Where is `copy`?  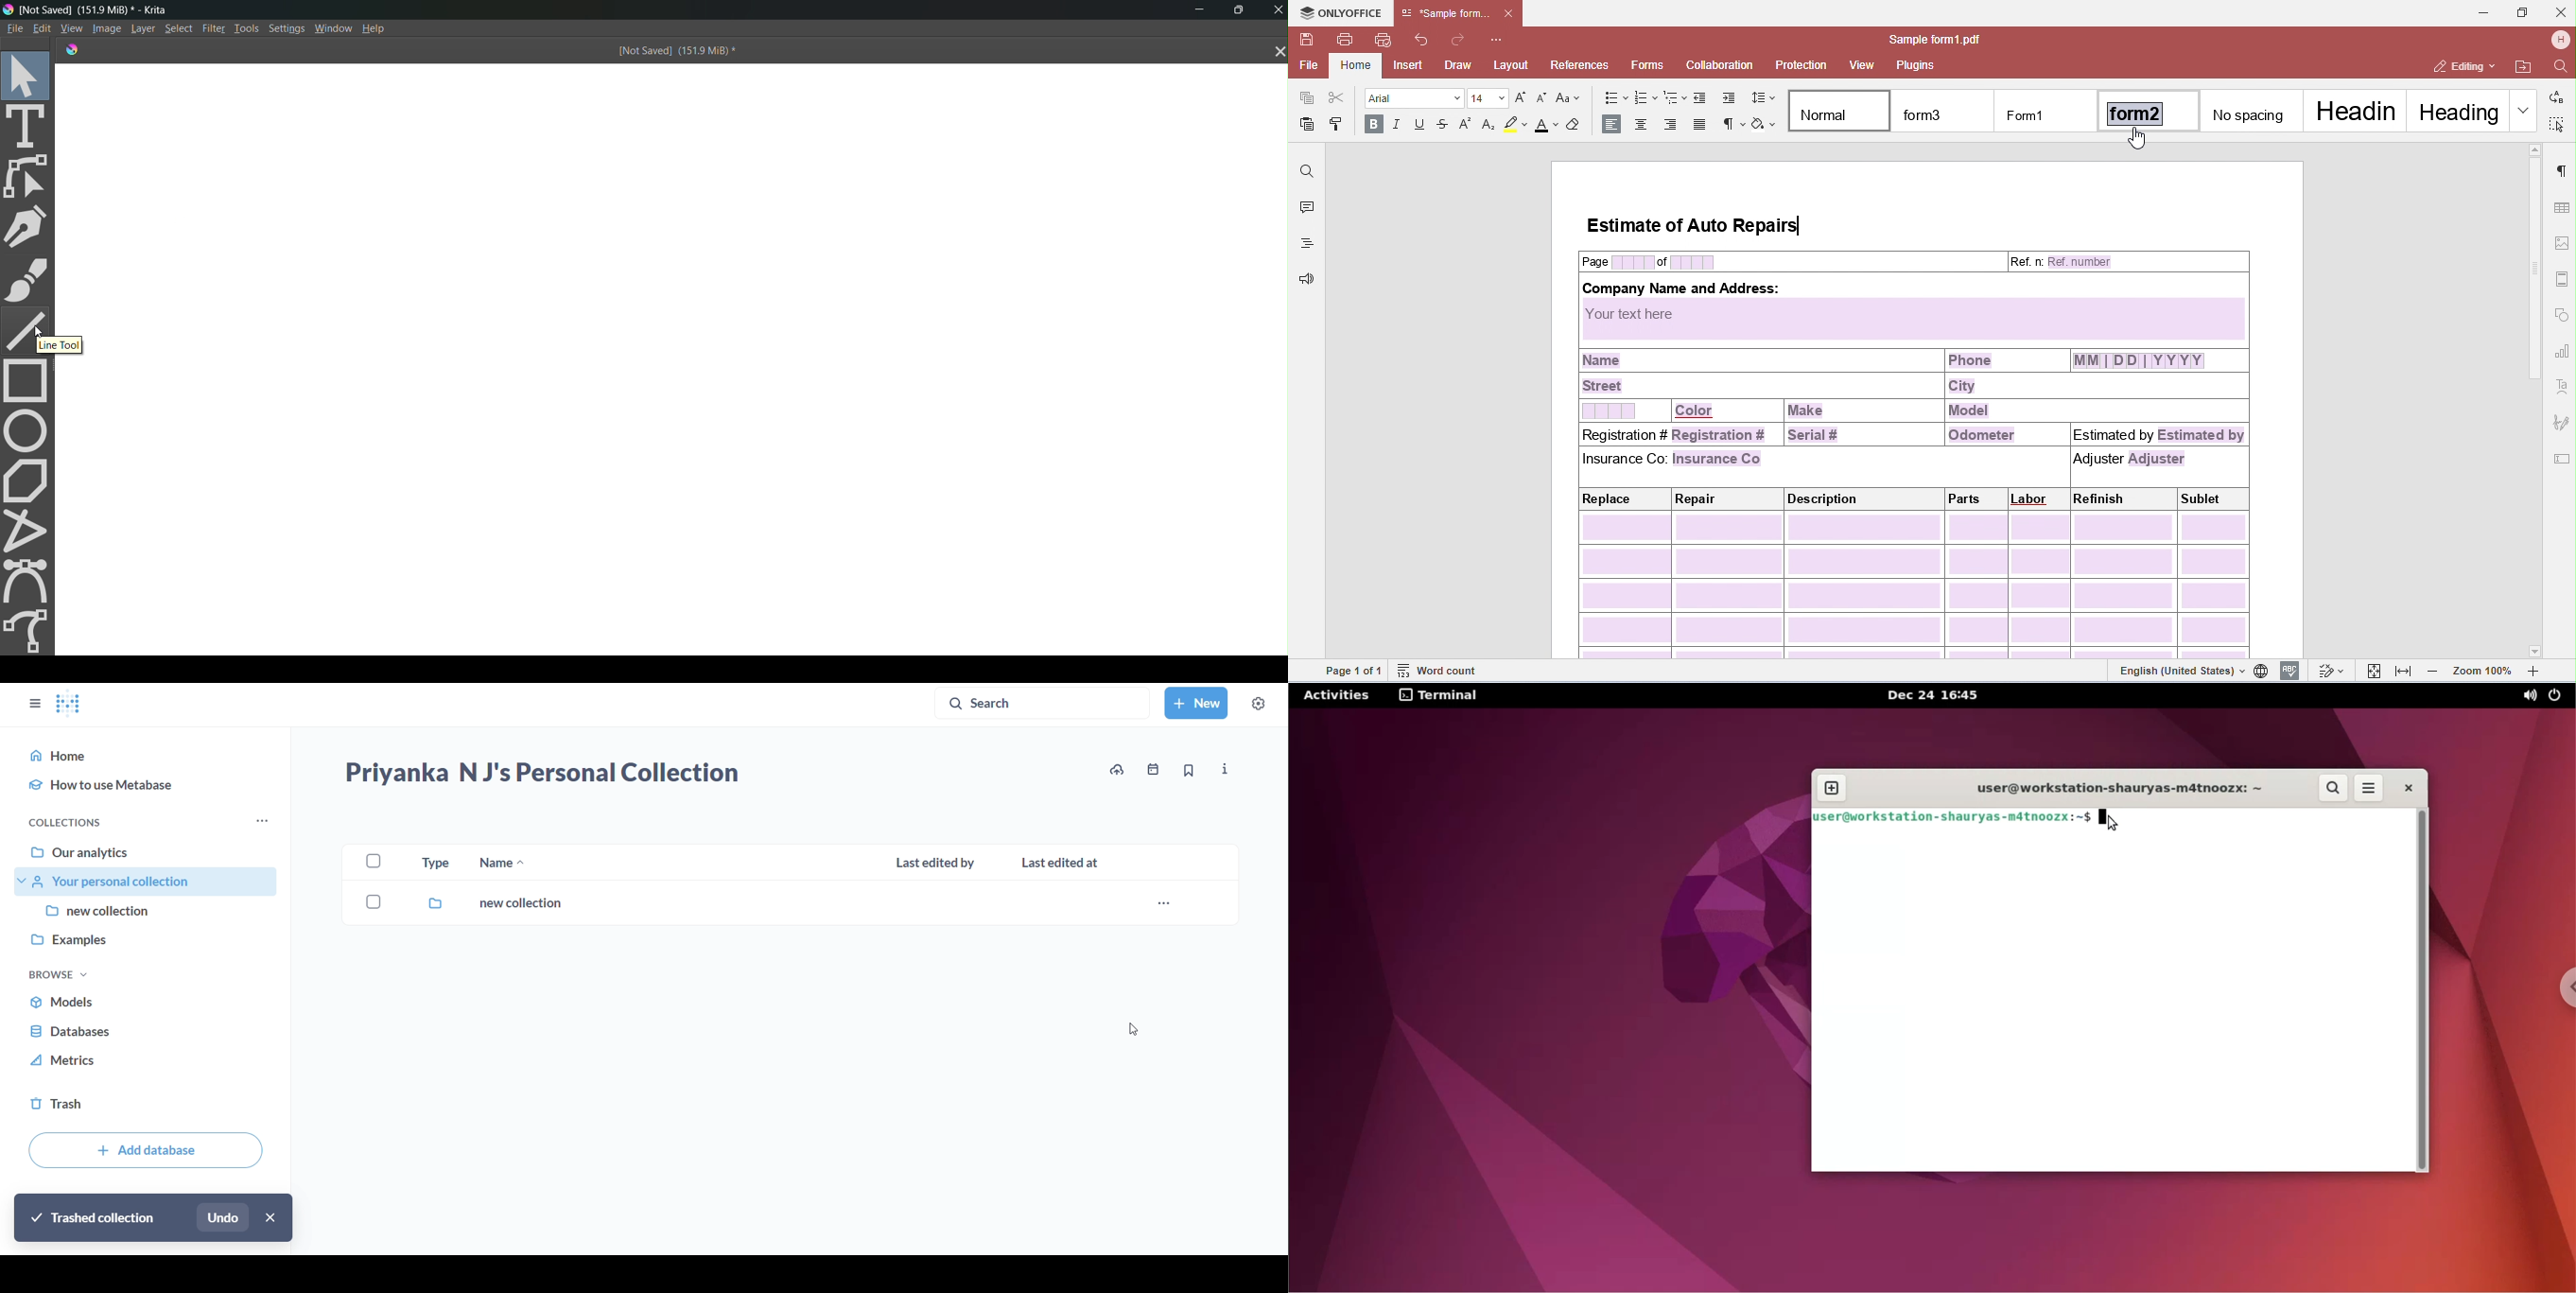
copy is located at coordinates (1307, 98).